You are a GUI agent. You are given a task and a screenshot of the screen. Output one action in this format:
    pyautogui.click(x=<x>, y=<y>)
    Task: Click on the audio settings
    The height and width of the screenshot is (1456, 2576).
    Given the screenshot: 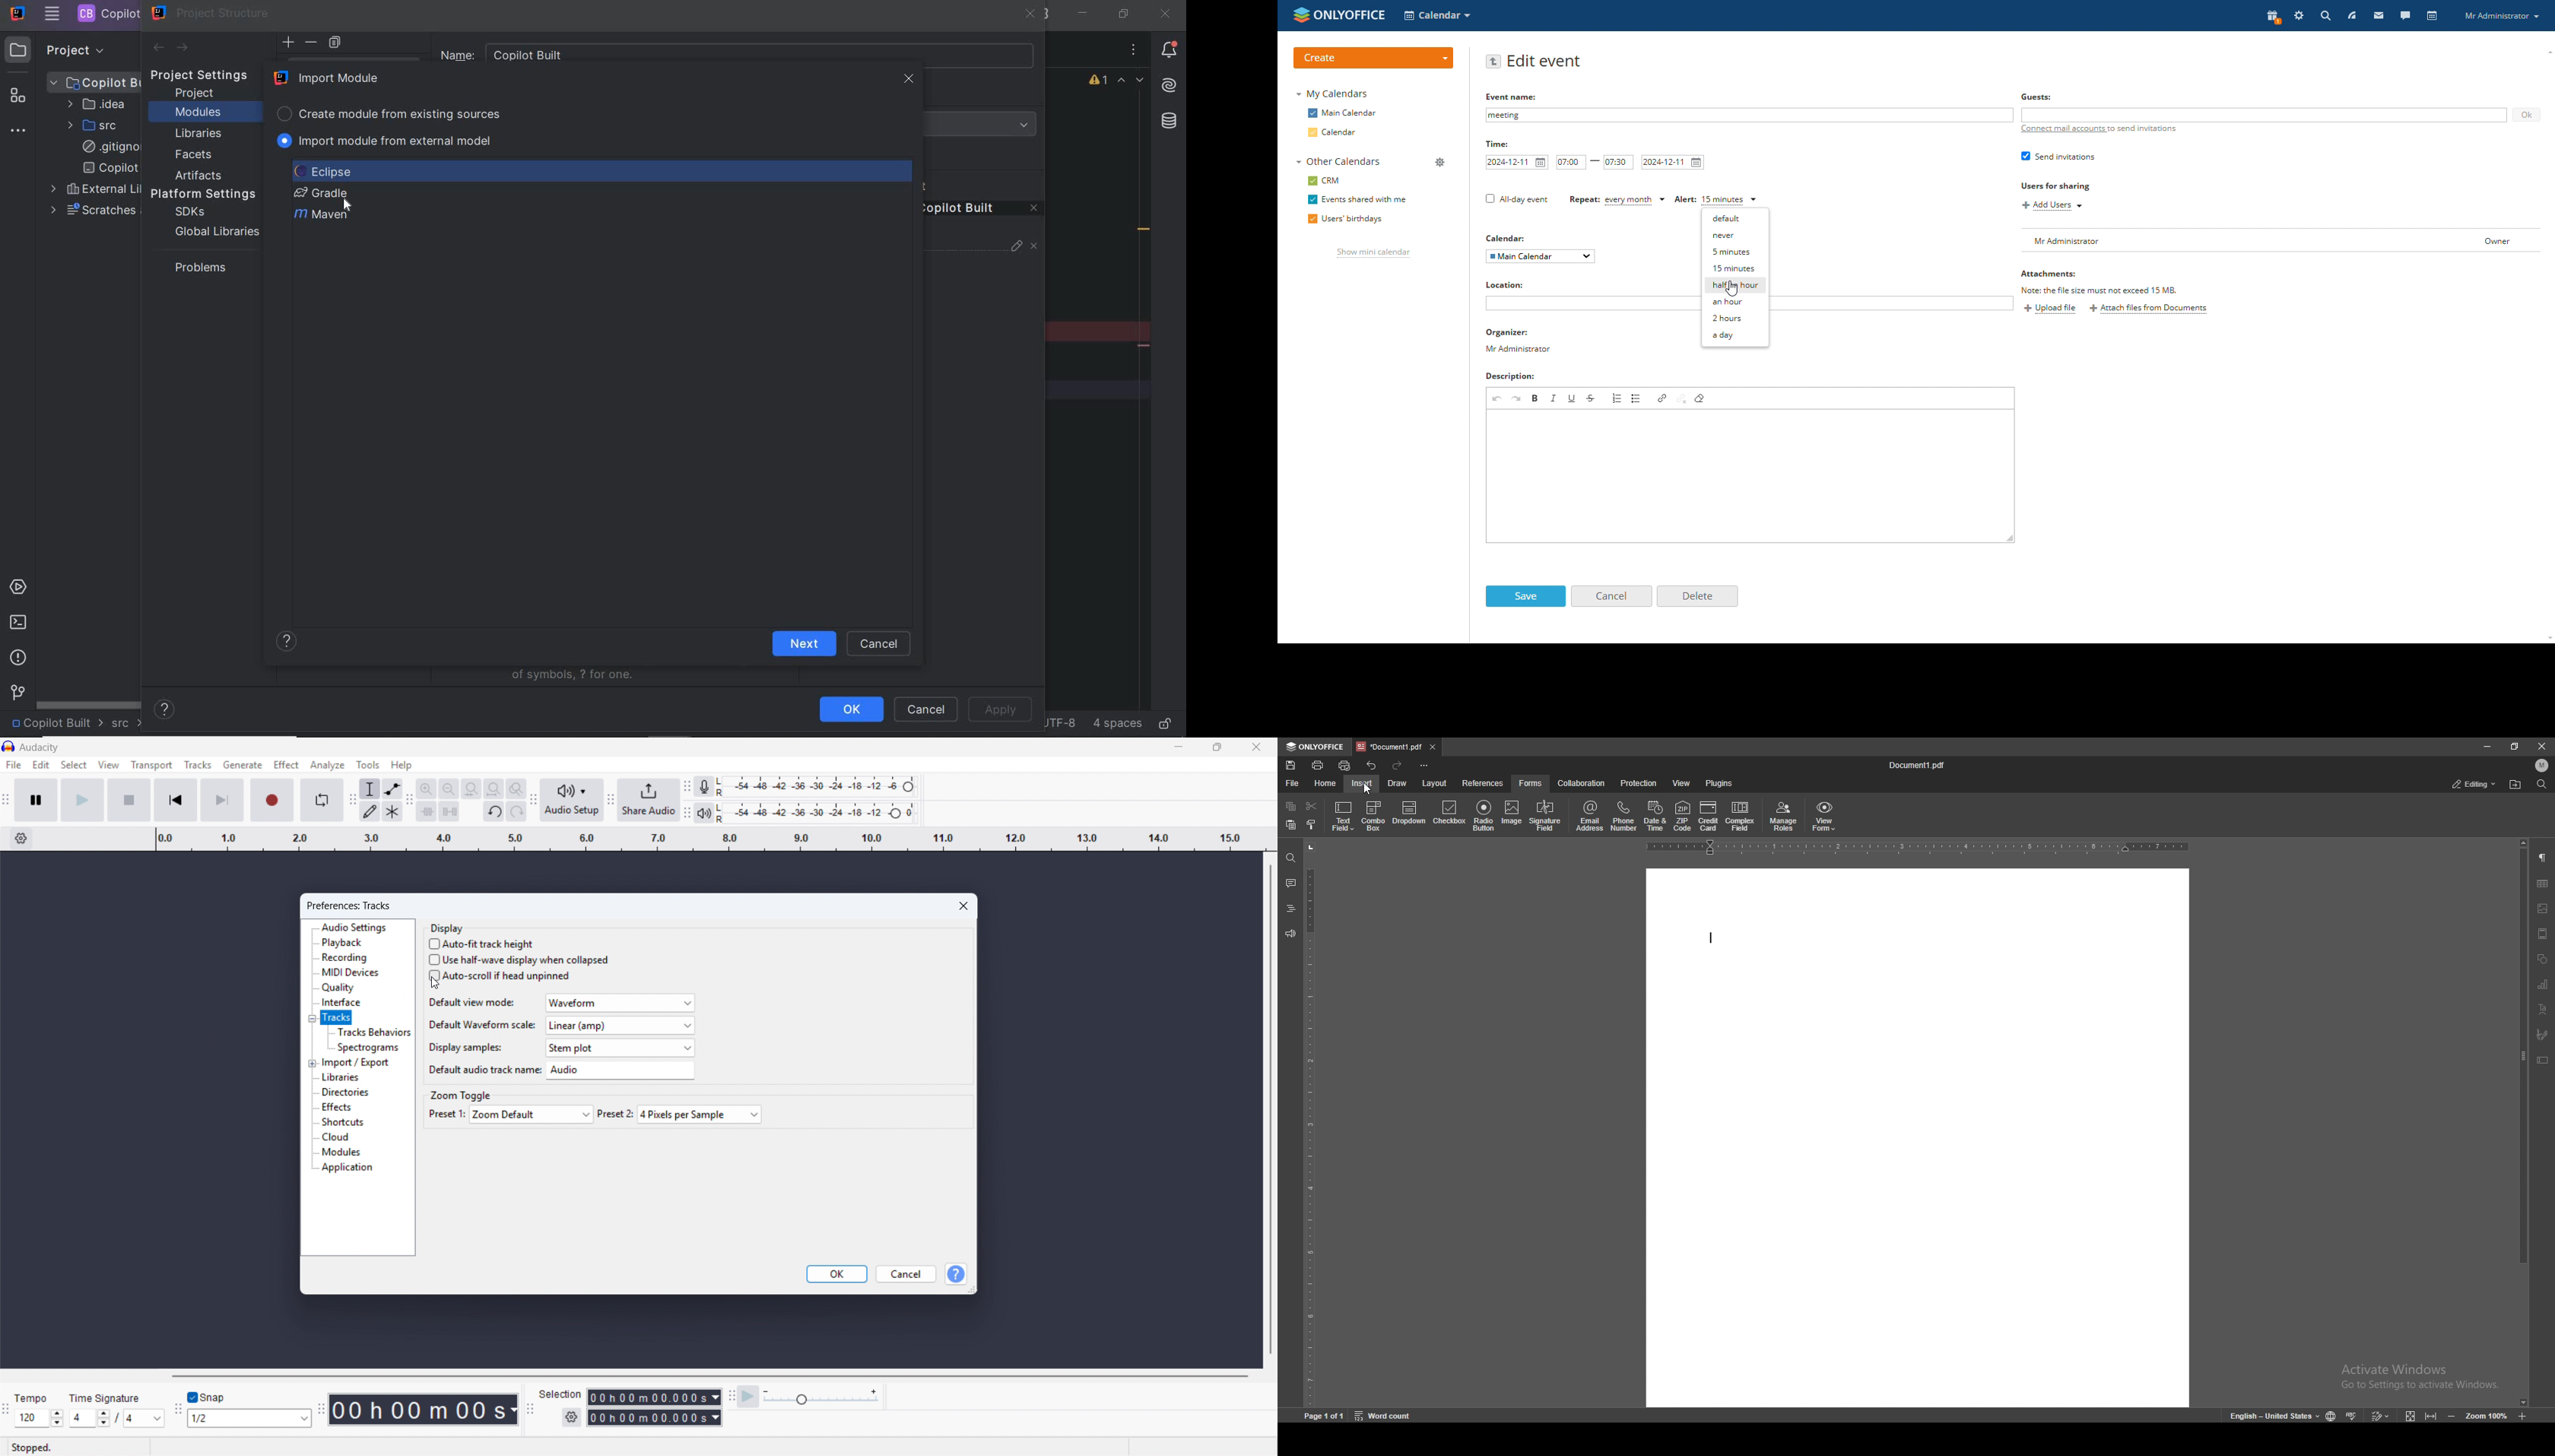 What is the action you would take?
    pyautogui.click(x=354, y=927)
    